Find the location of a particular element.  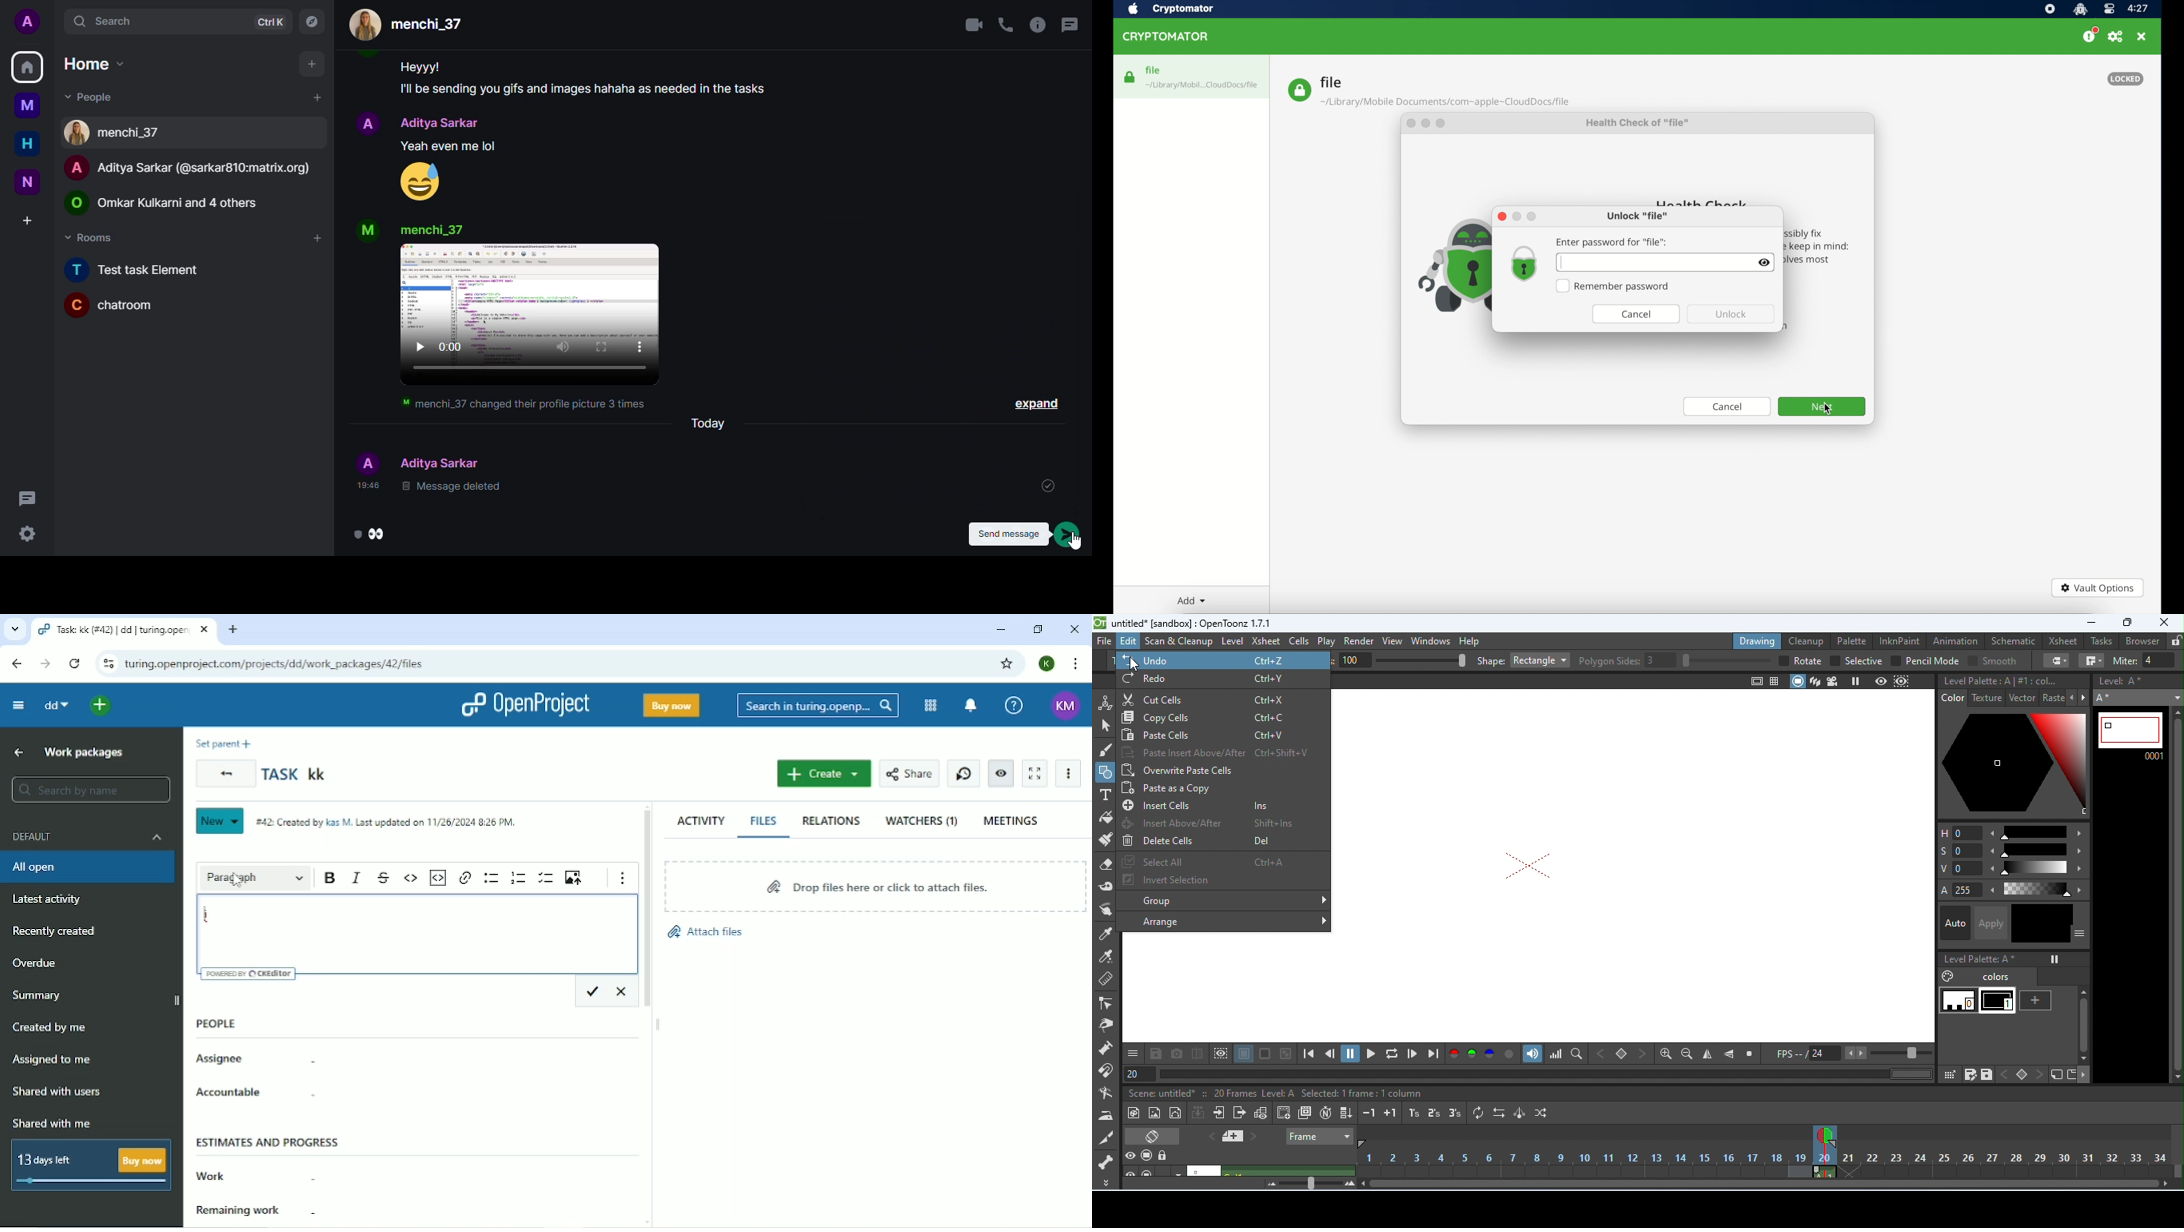

Code is located at coordinates (411, 878).